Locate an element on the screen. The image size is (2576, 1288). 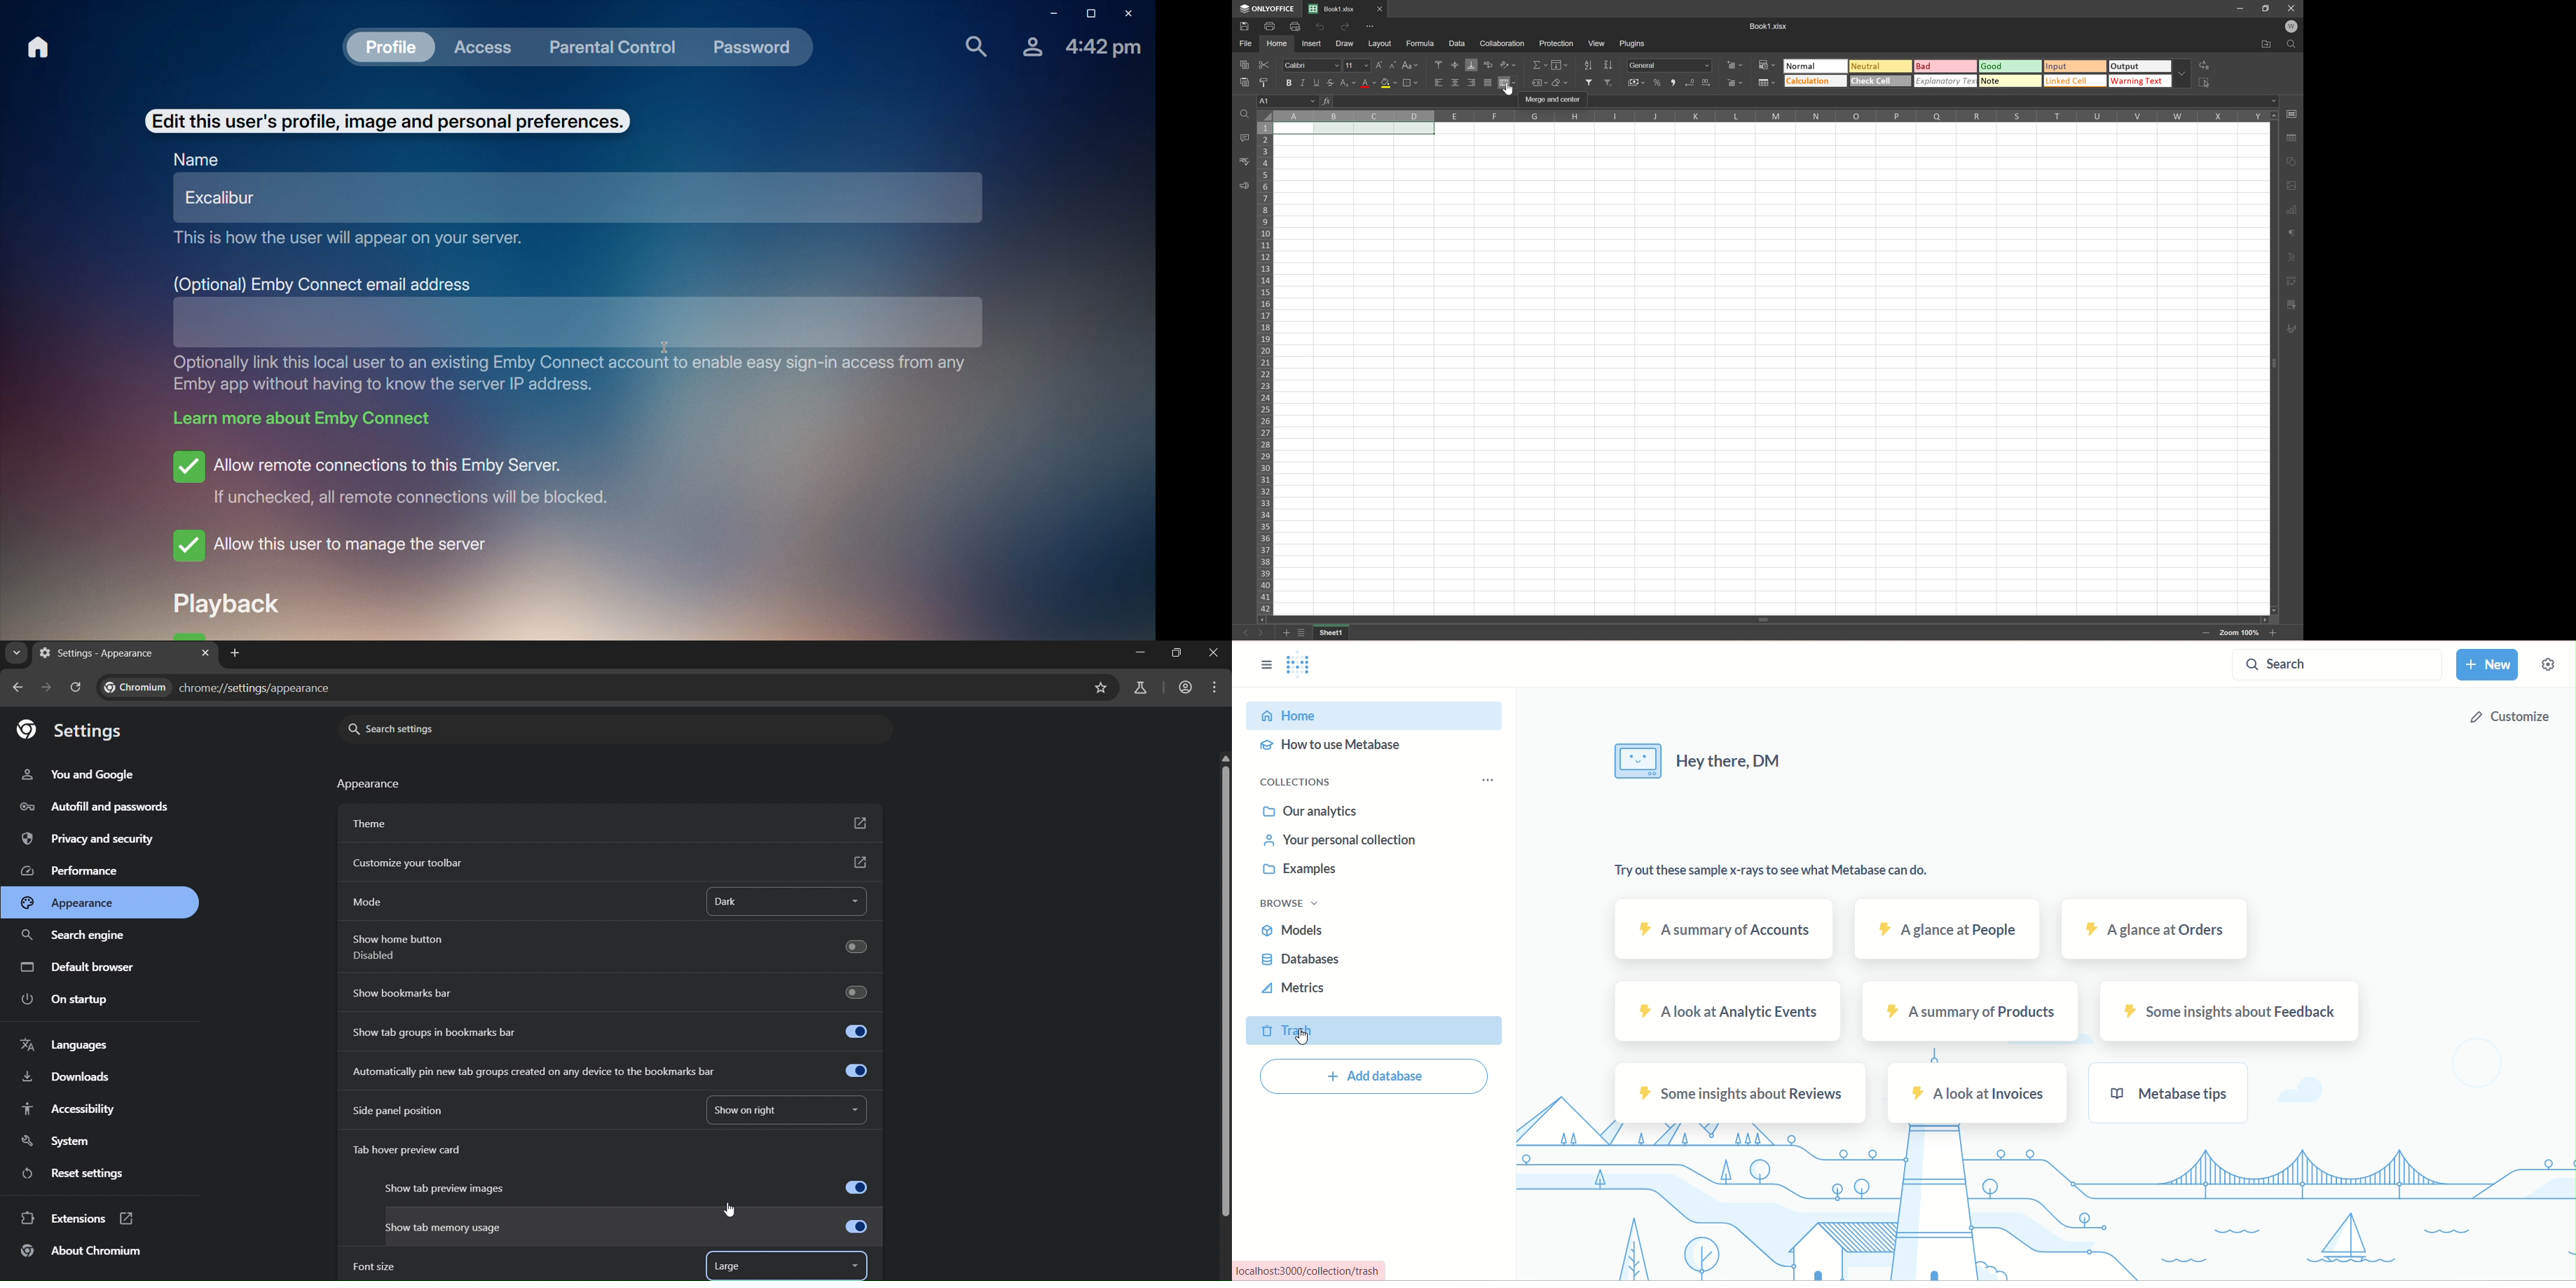
Cut is located at coordinates (1264, 64).